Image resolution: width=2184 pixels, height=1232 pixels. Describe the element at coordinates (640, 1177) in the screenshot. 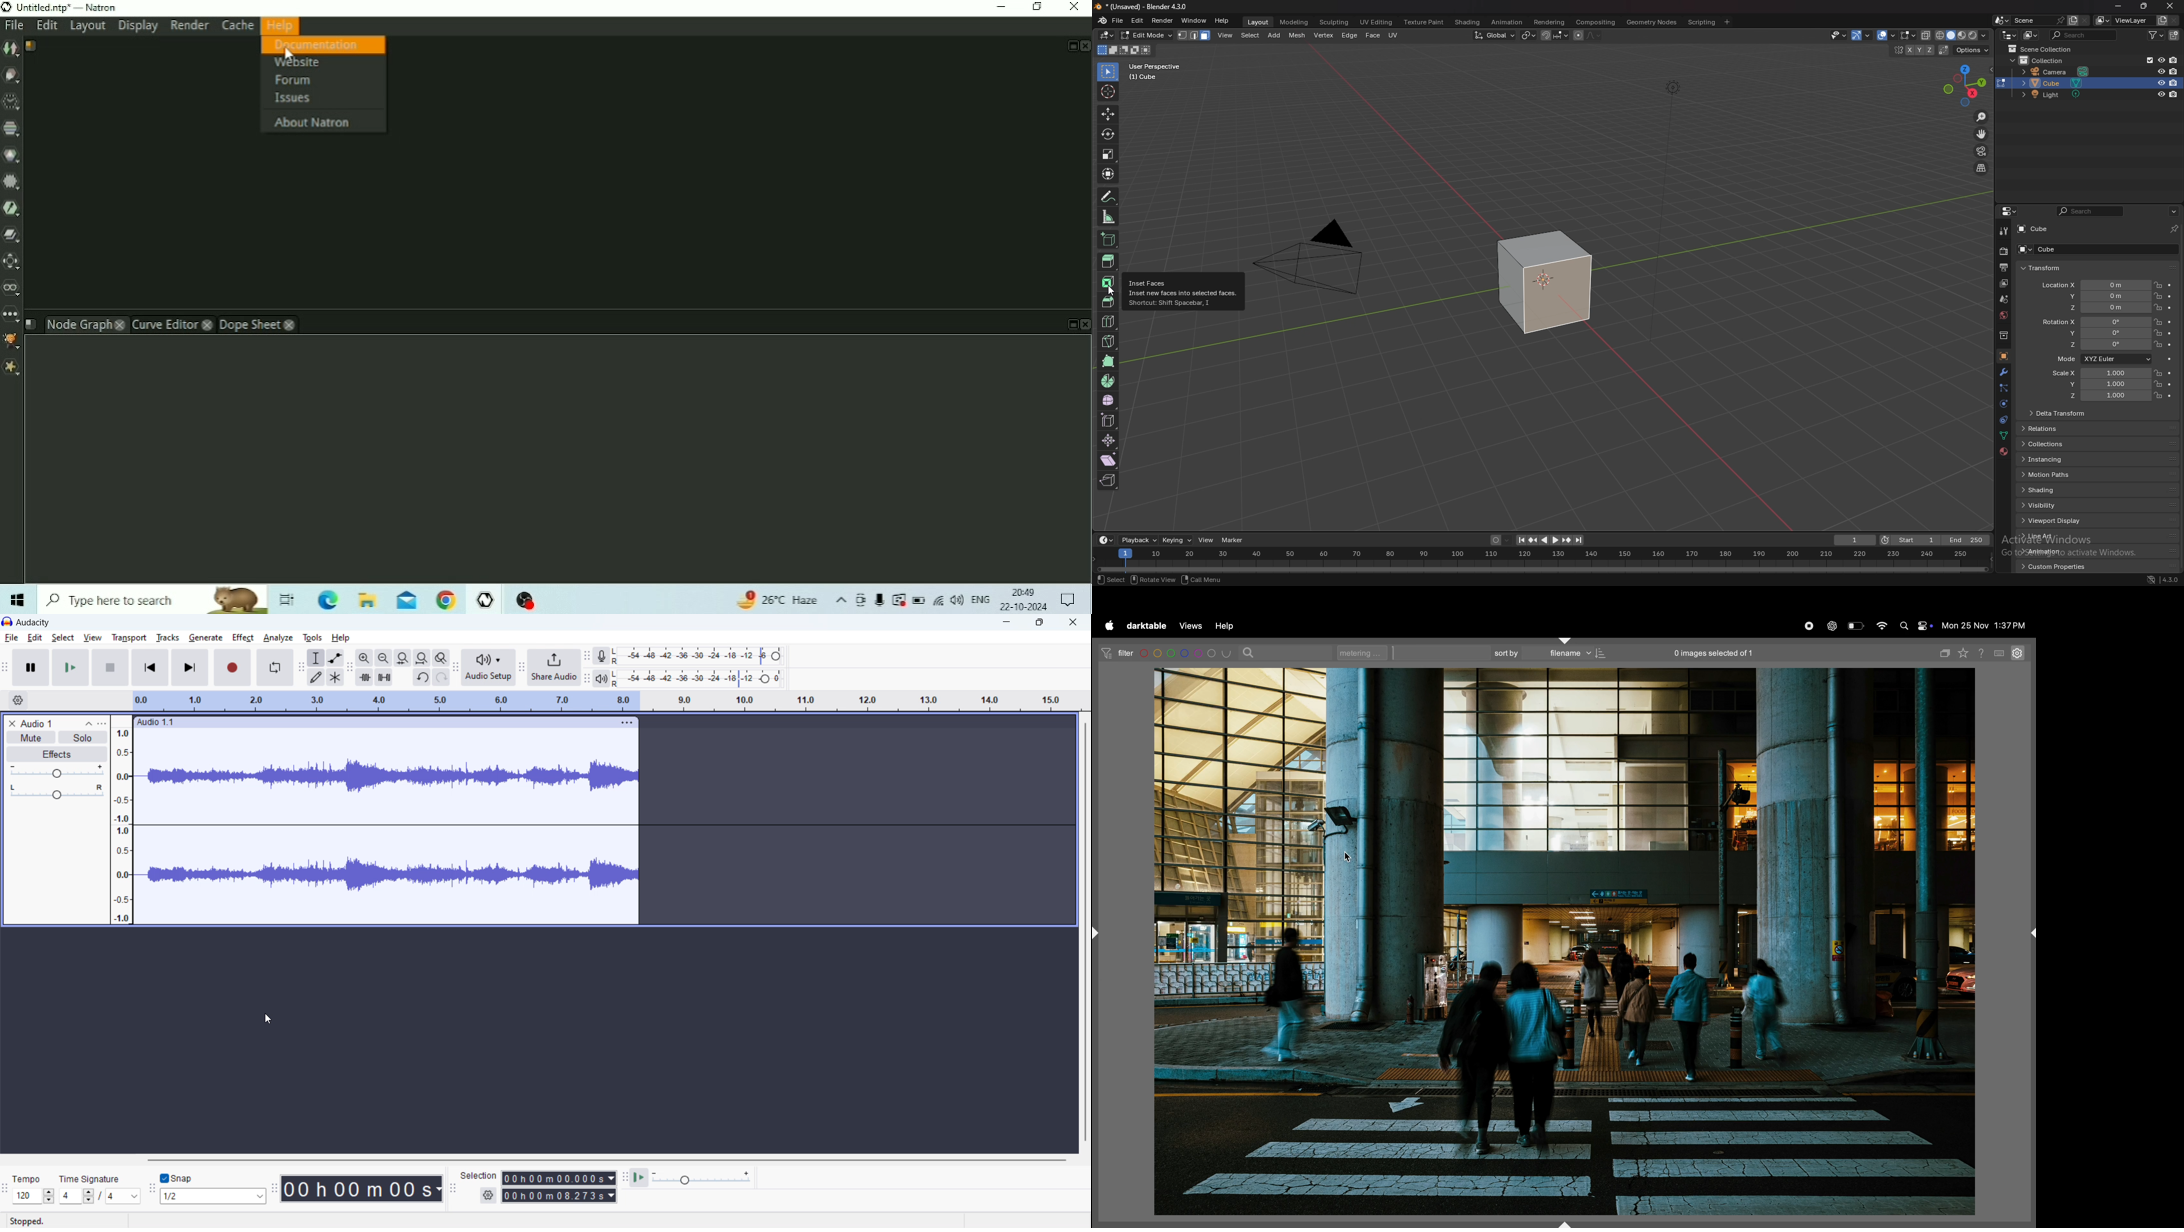

I see `play at speed` at that location.